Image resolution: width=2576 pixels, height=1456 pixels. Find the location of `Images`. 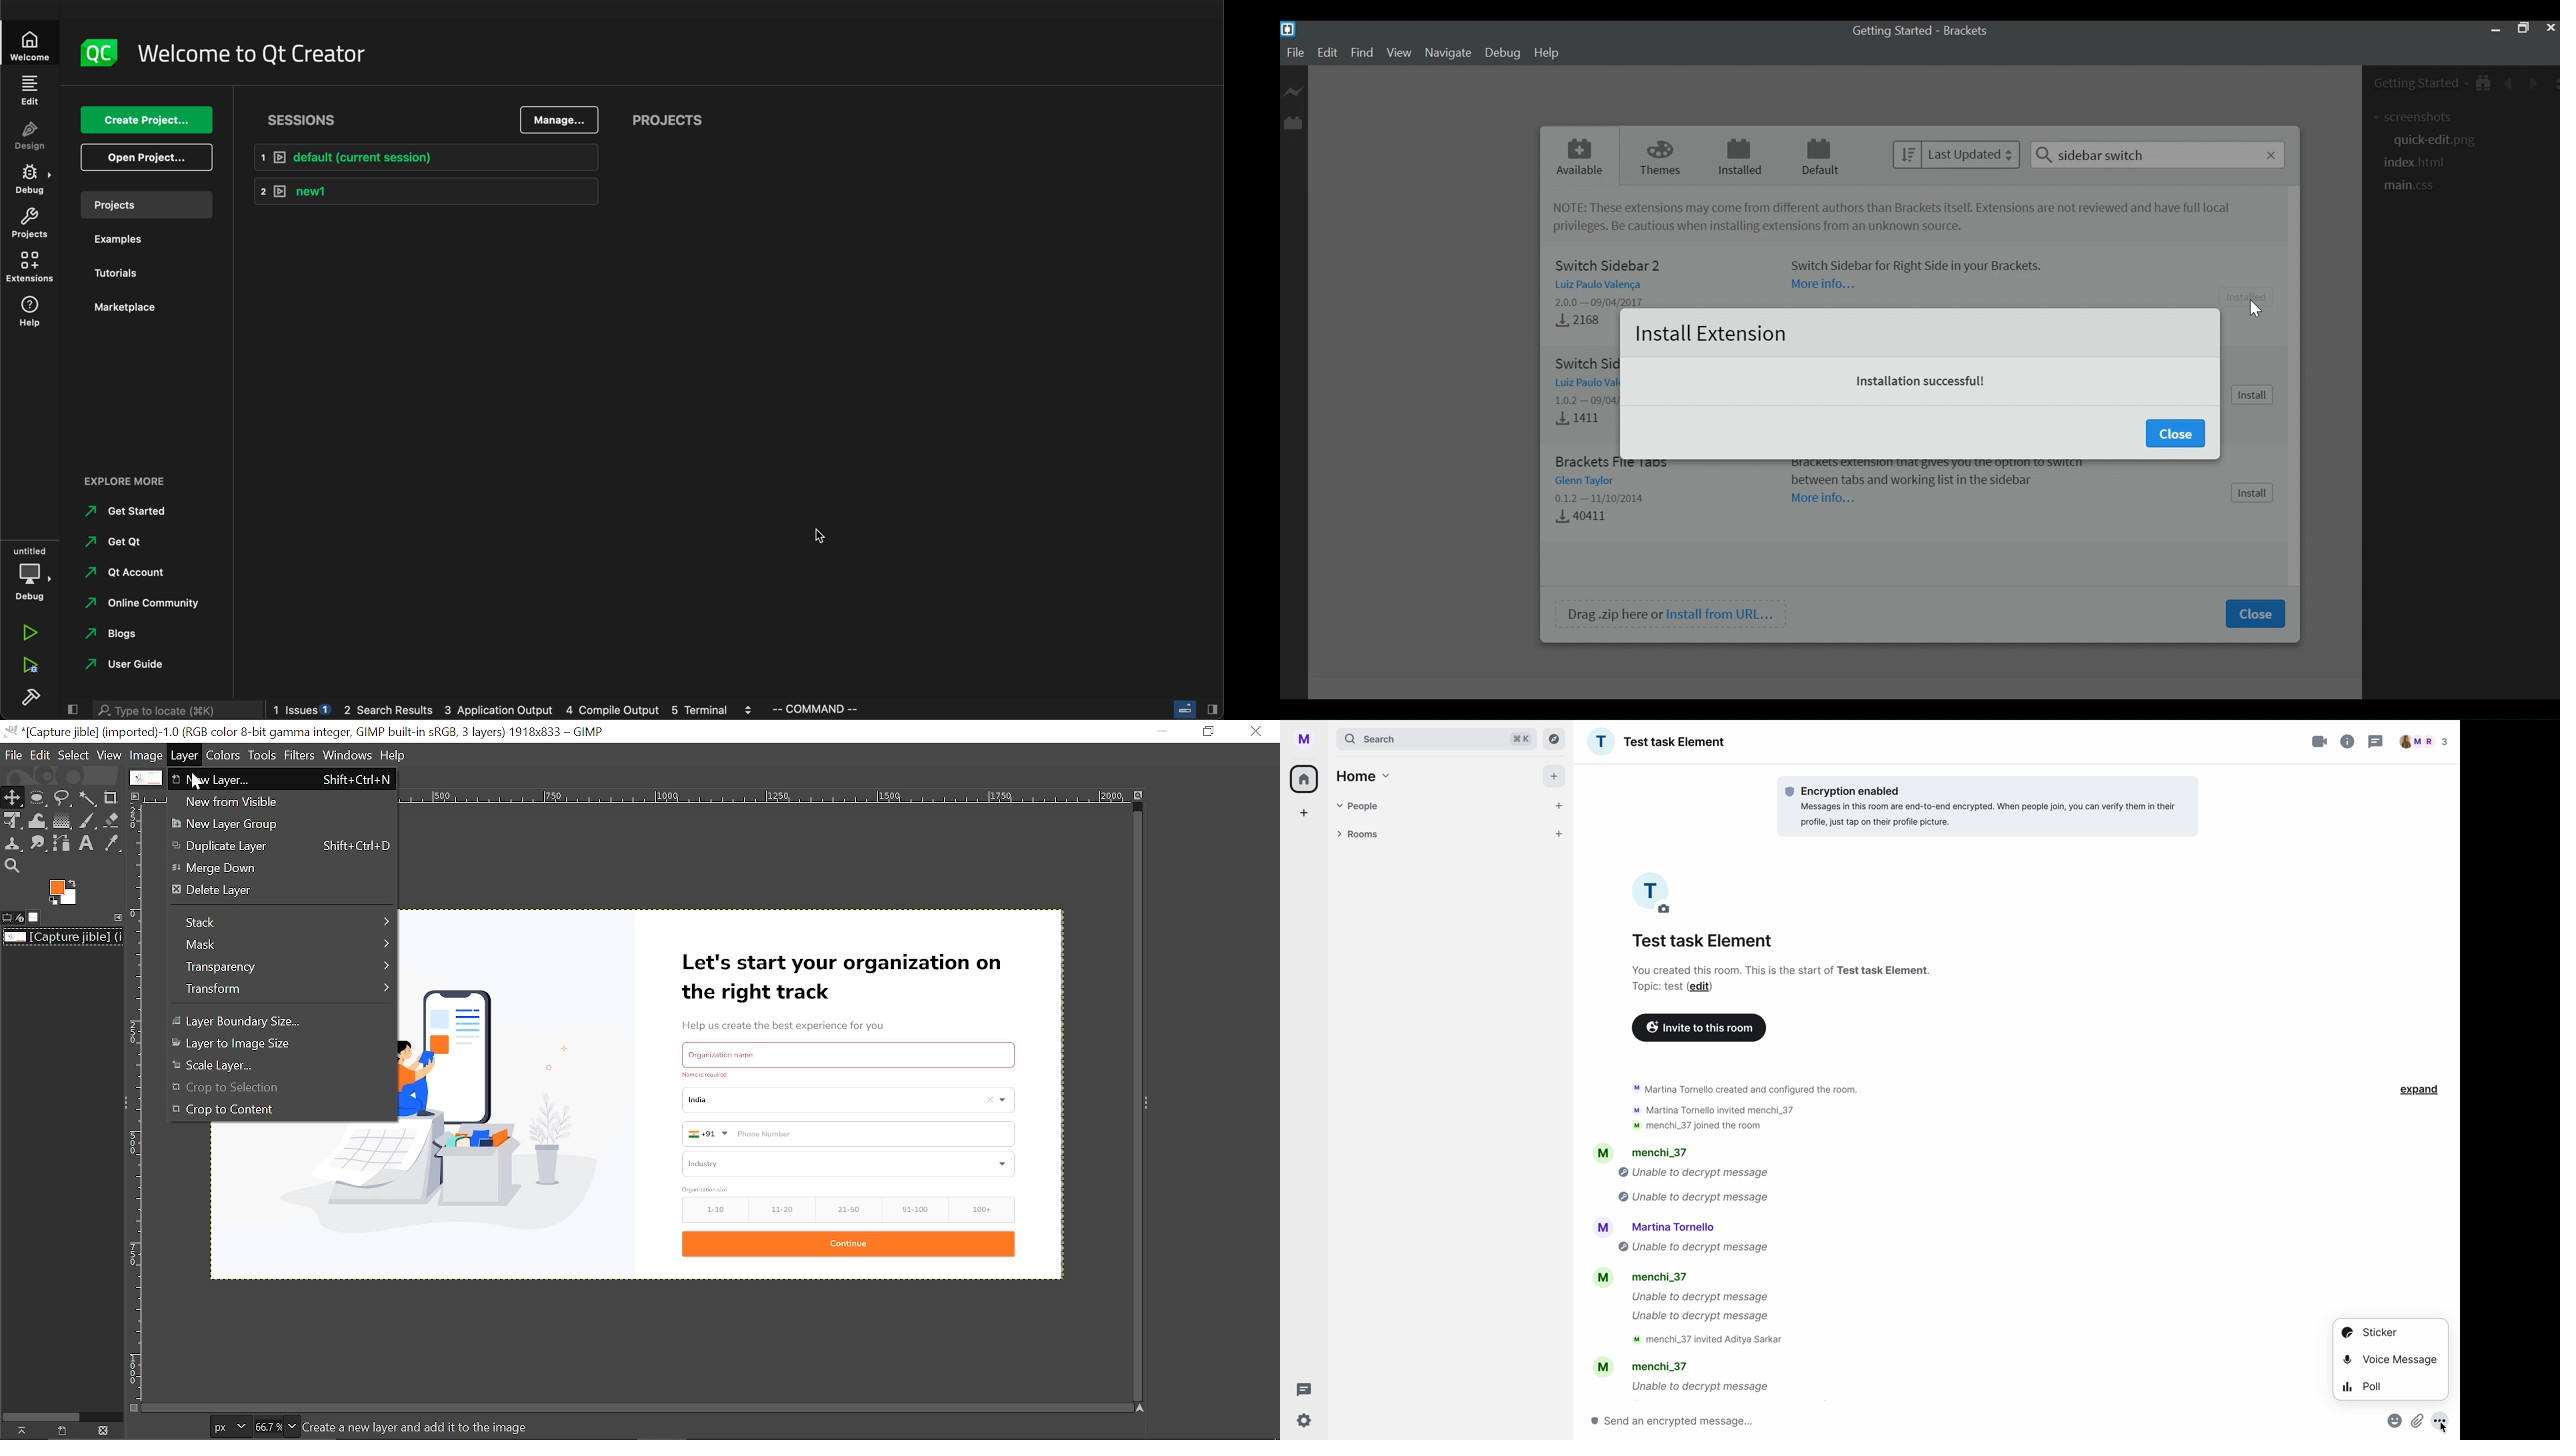

Images is located at coordinates (34, 917).